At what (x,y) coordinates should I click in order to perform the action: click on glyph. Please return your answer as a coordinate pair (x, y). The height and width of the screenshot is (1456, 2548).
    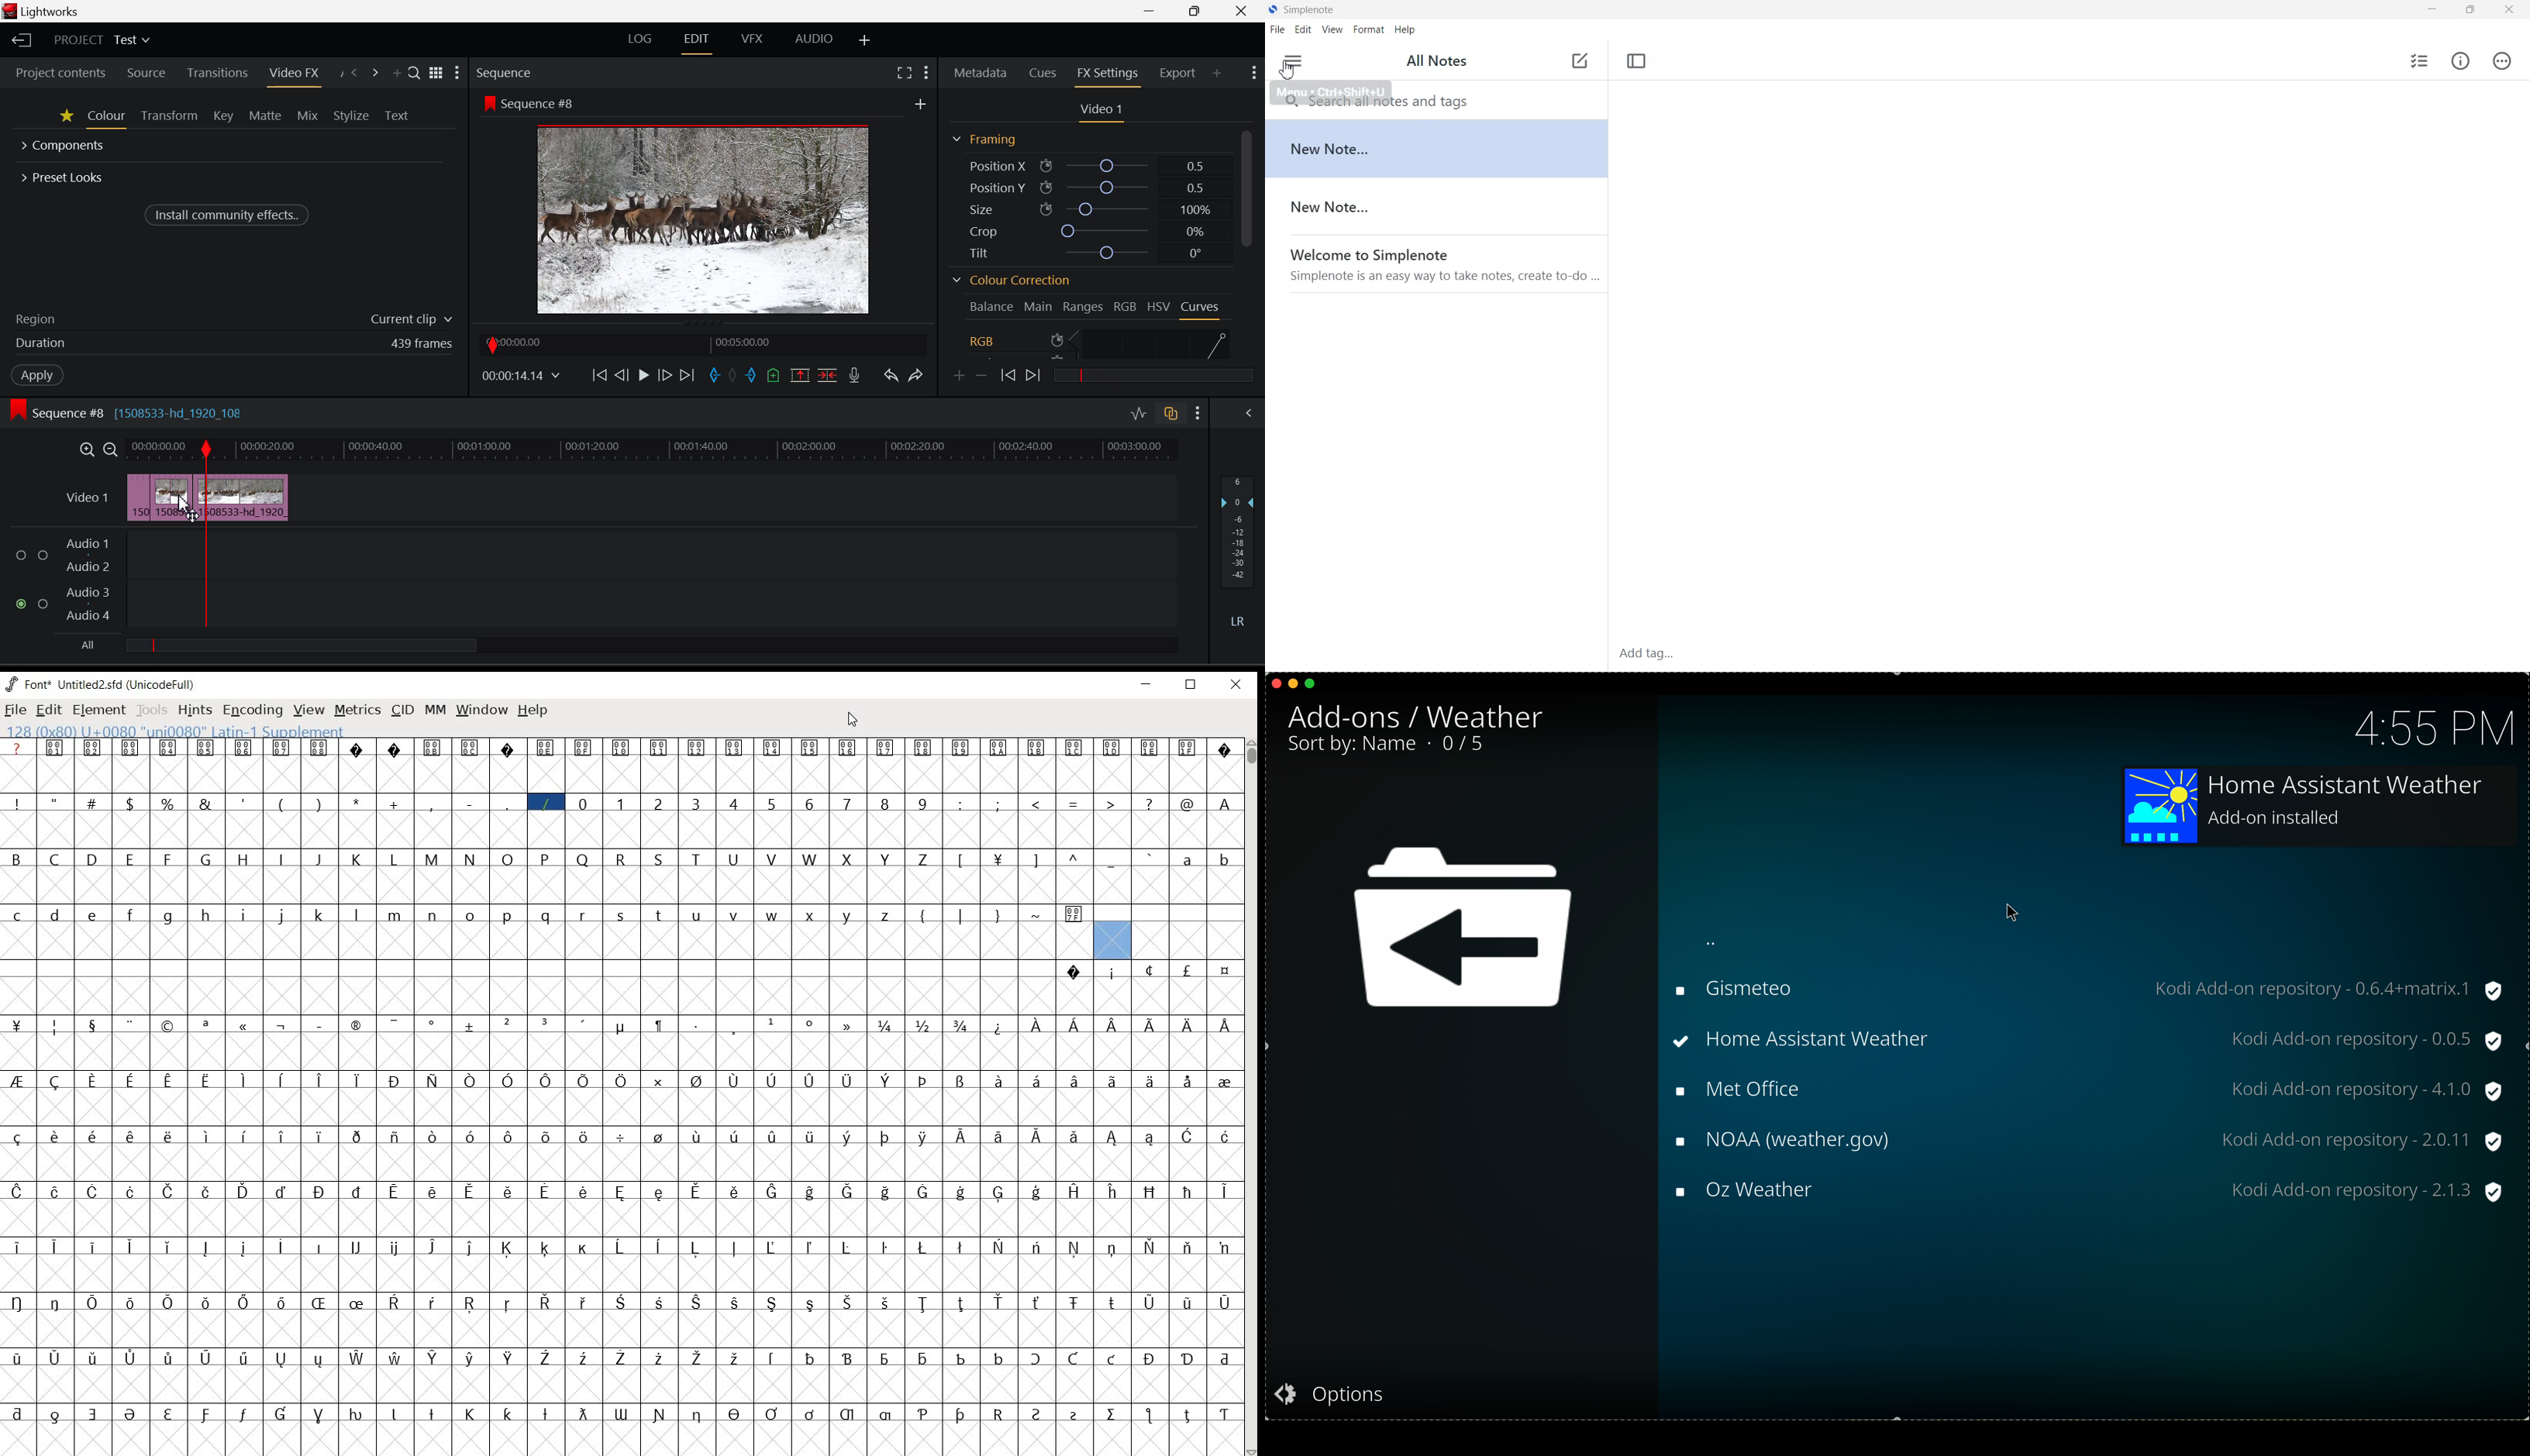
    Looking at the image, I should click on (1226, 862).